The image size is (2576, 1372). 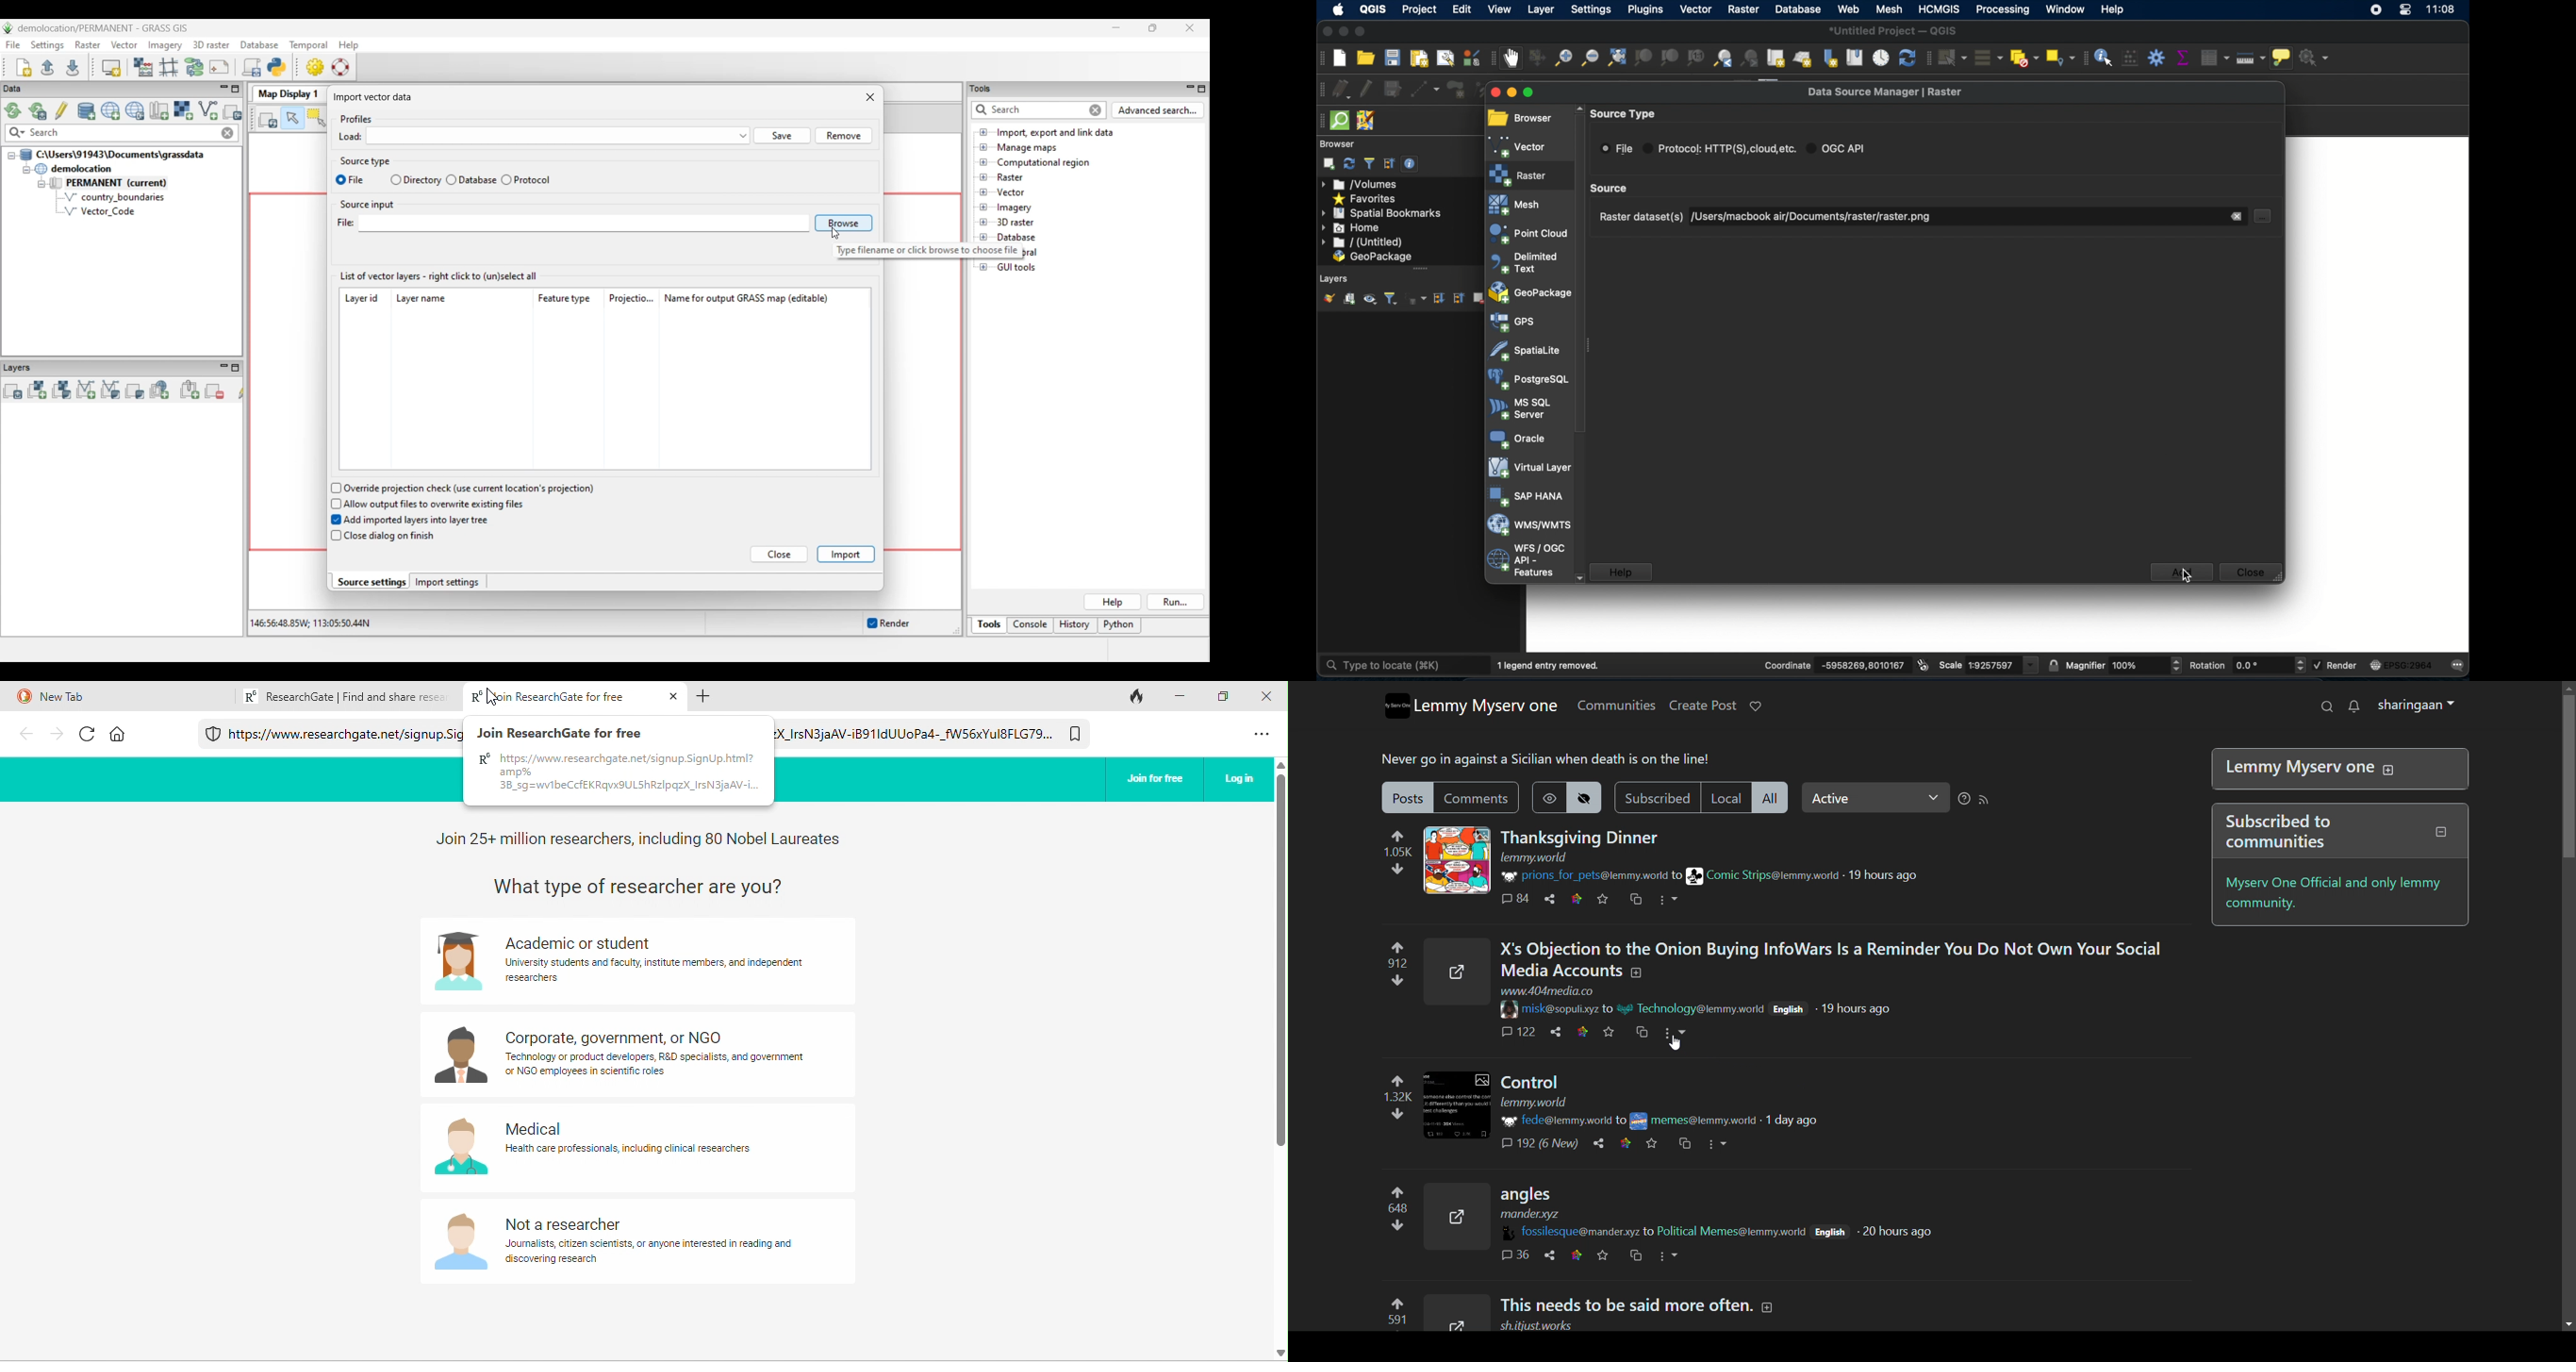 I want to click on cross post, so click(x=1635, y=900).